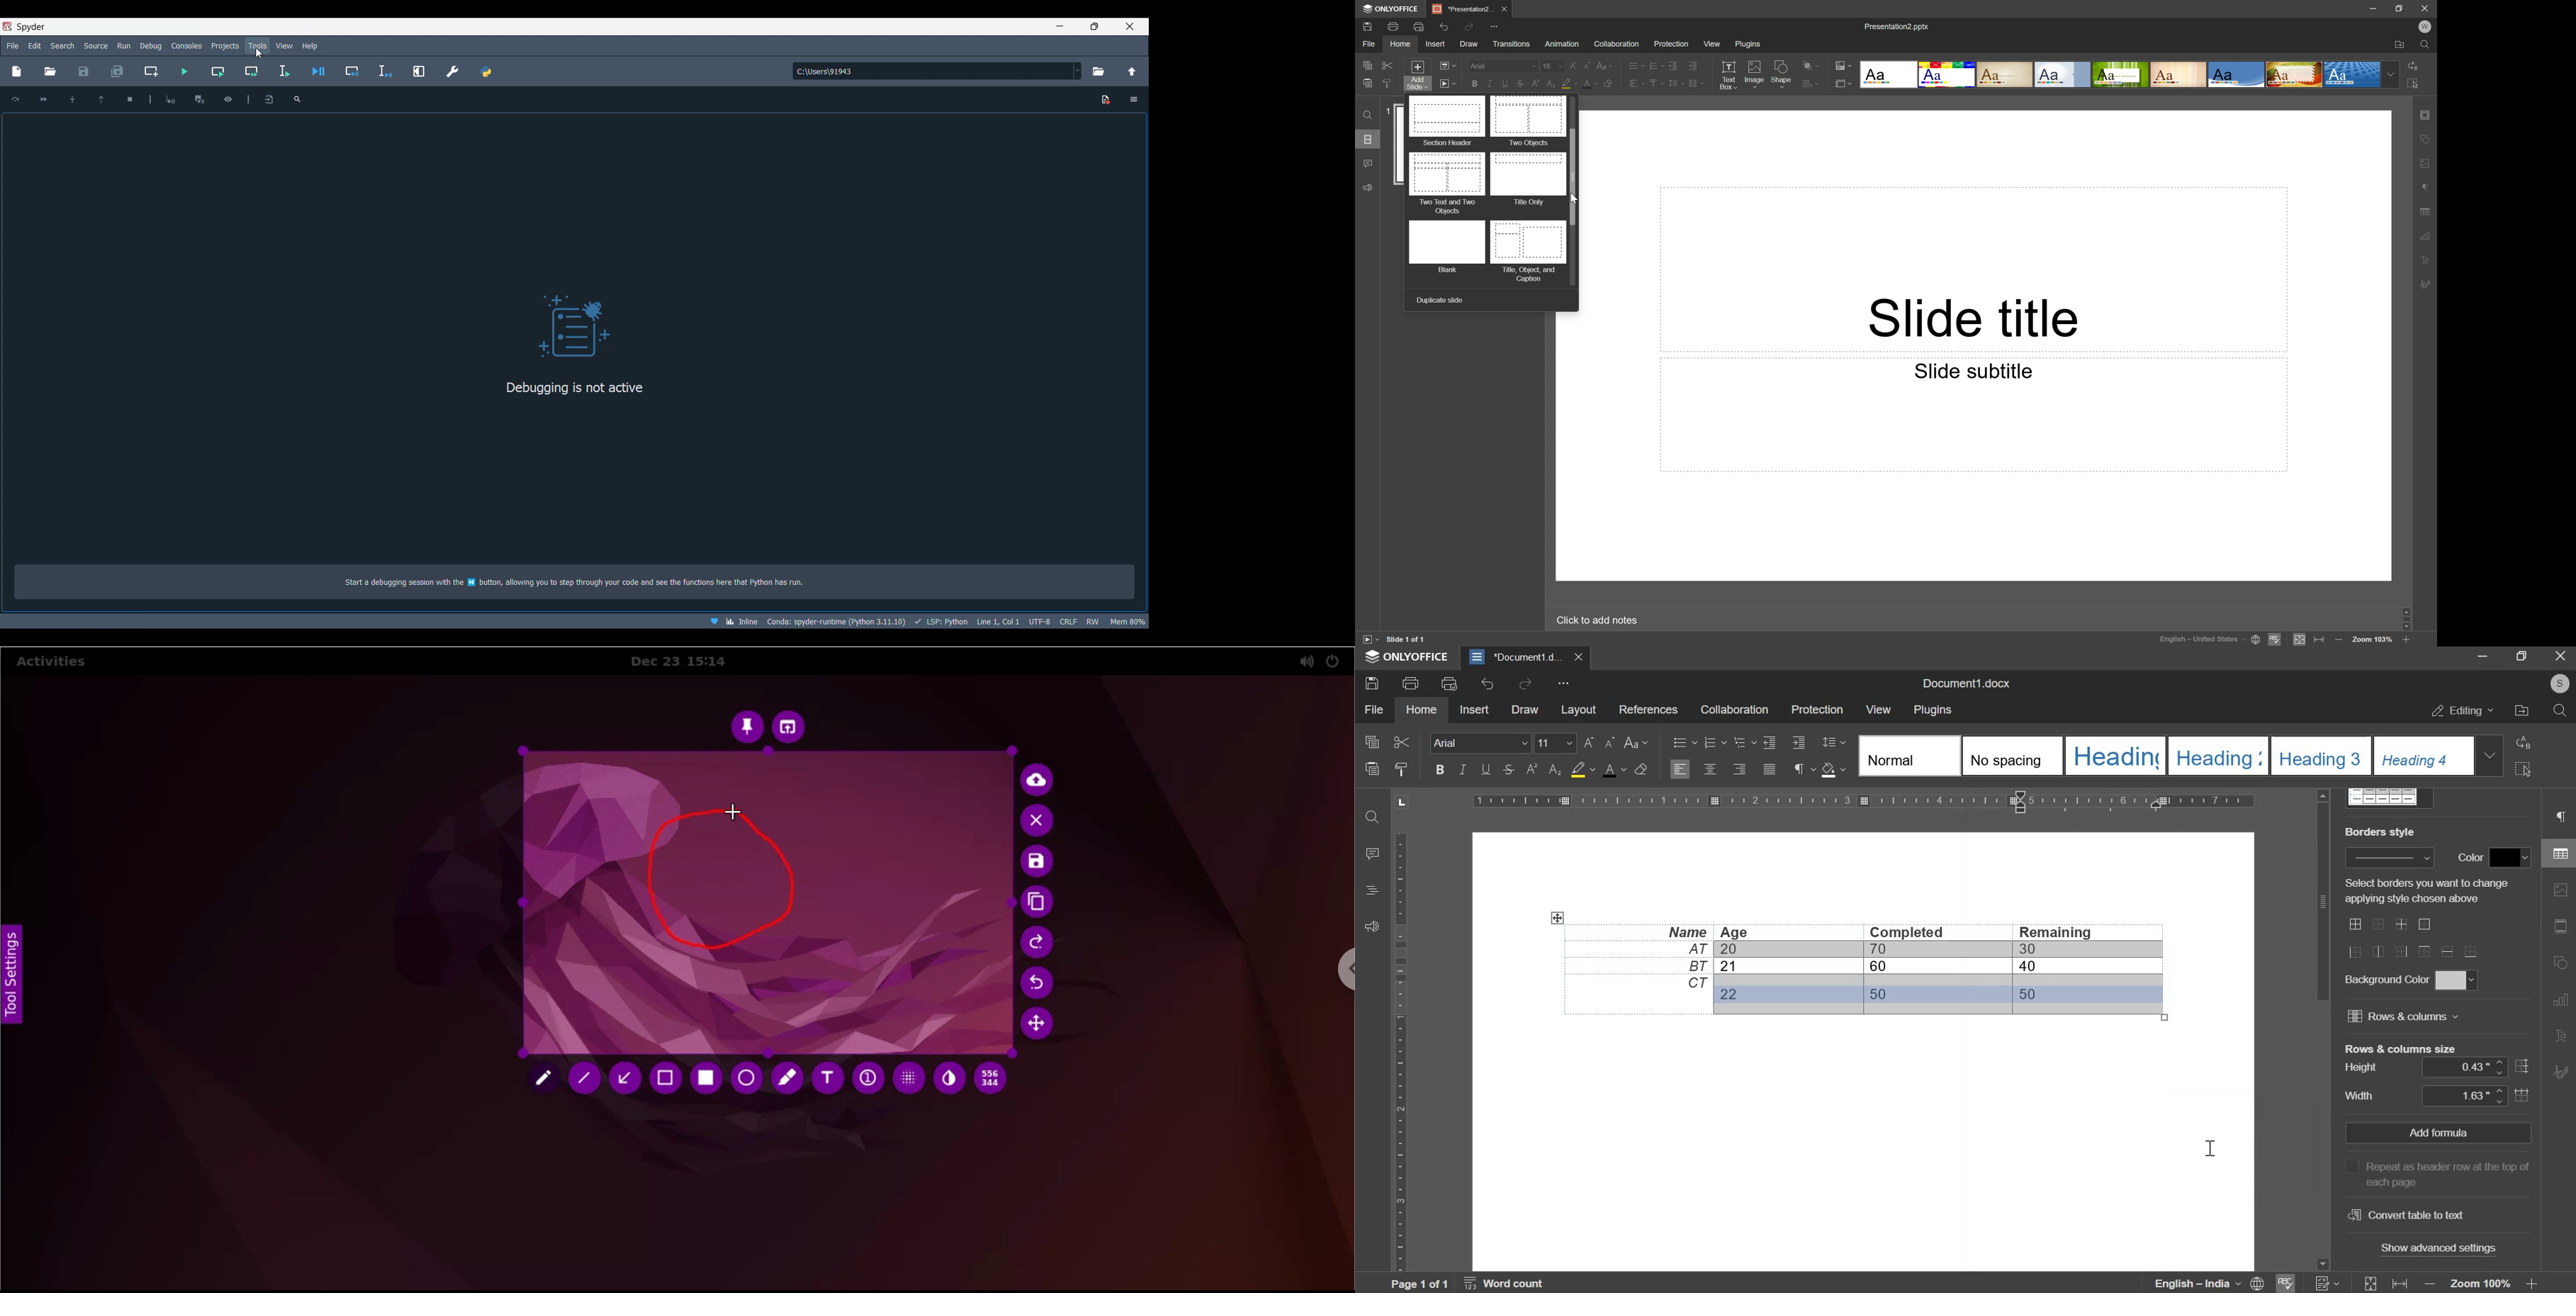 The height and width of the screenshot is (1316, 2576). Describe the element at coordinates (2428, 138) in the screenshot. I see `Shape settings` at that location.